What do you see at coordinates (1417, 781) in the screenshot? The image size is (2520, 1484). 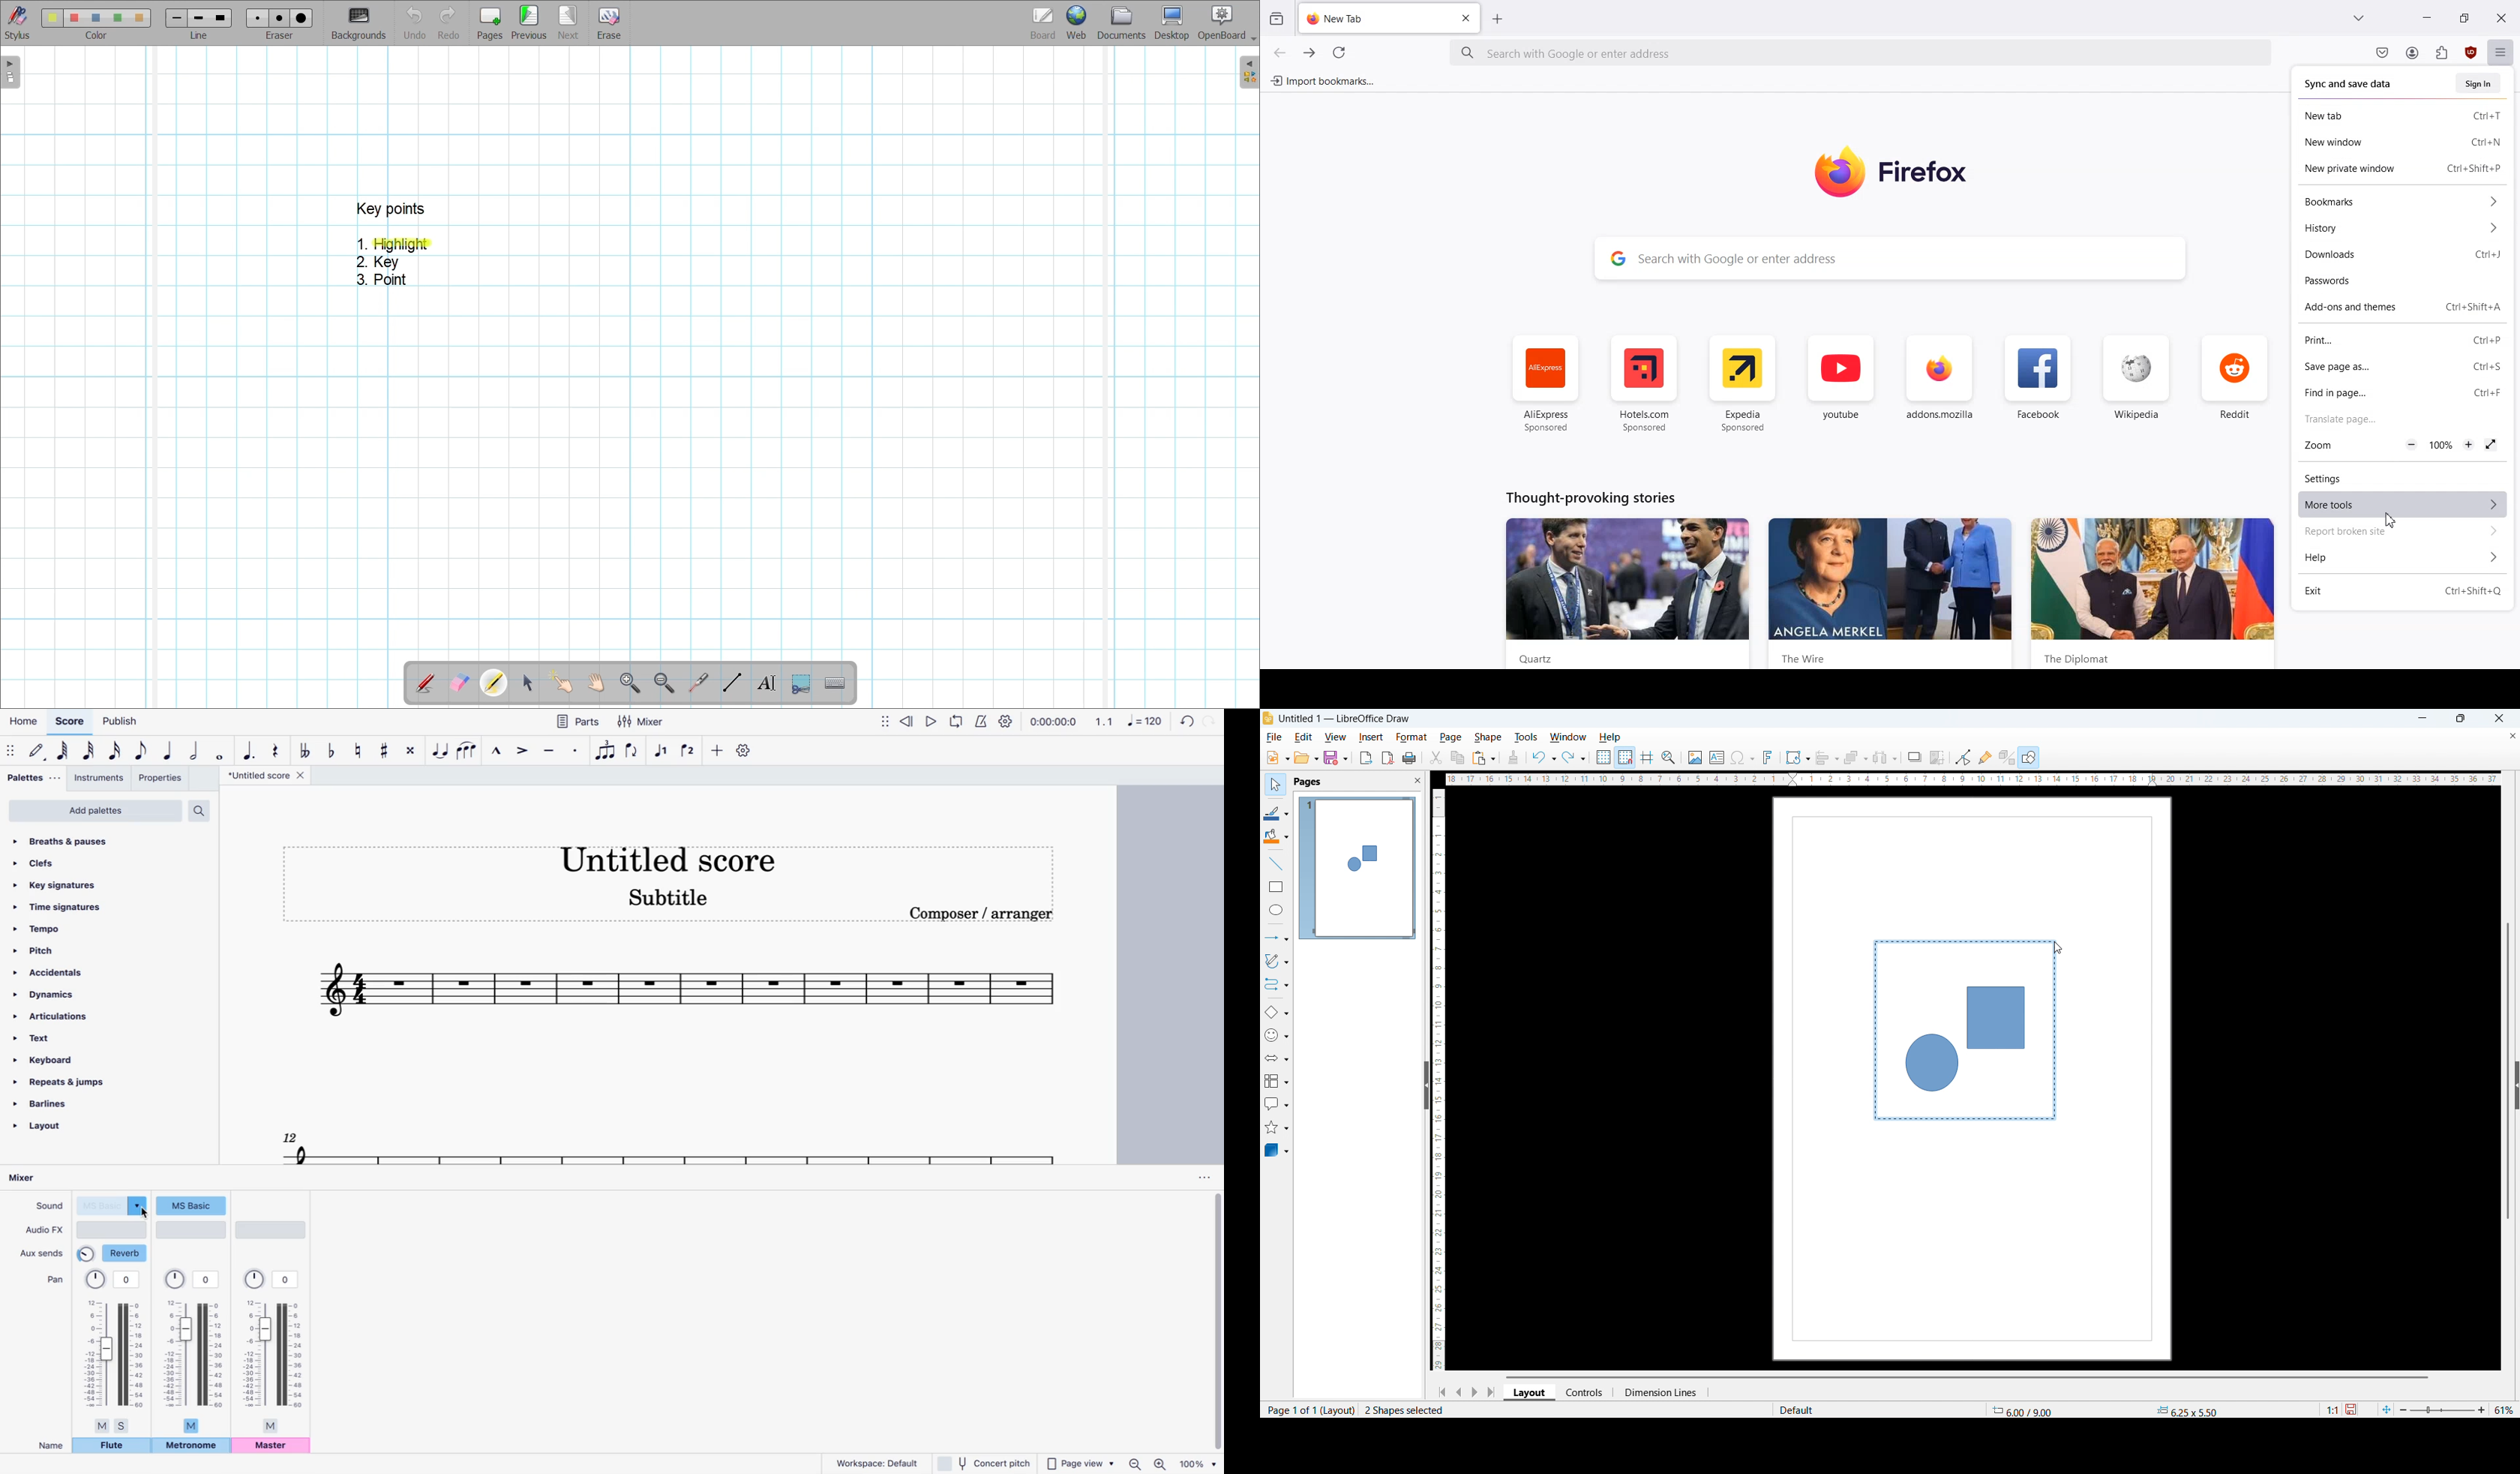 I see `close pane` at bounding box center [1417, 781].